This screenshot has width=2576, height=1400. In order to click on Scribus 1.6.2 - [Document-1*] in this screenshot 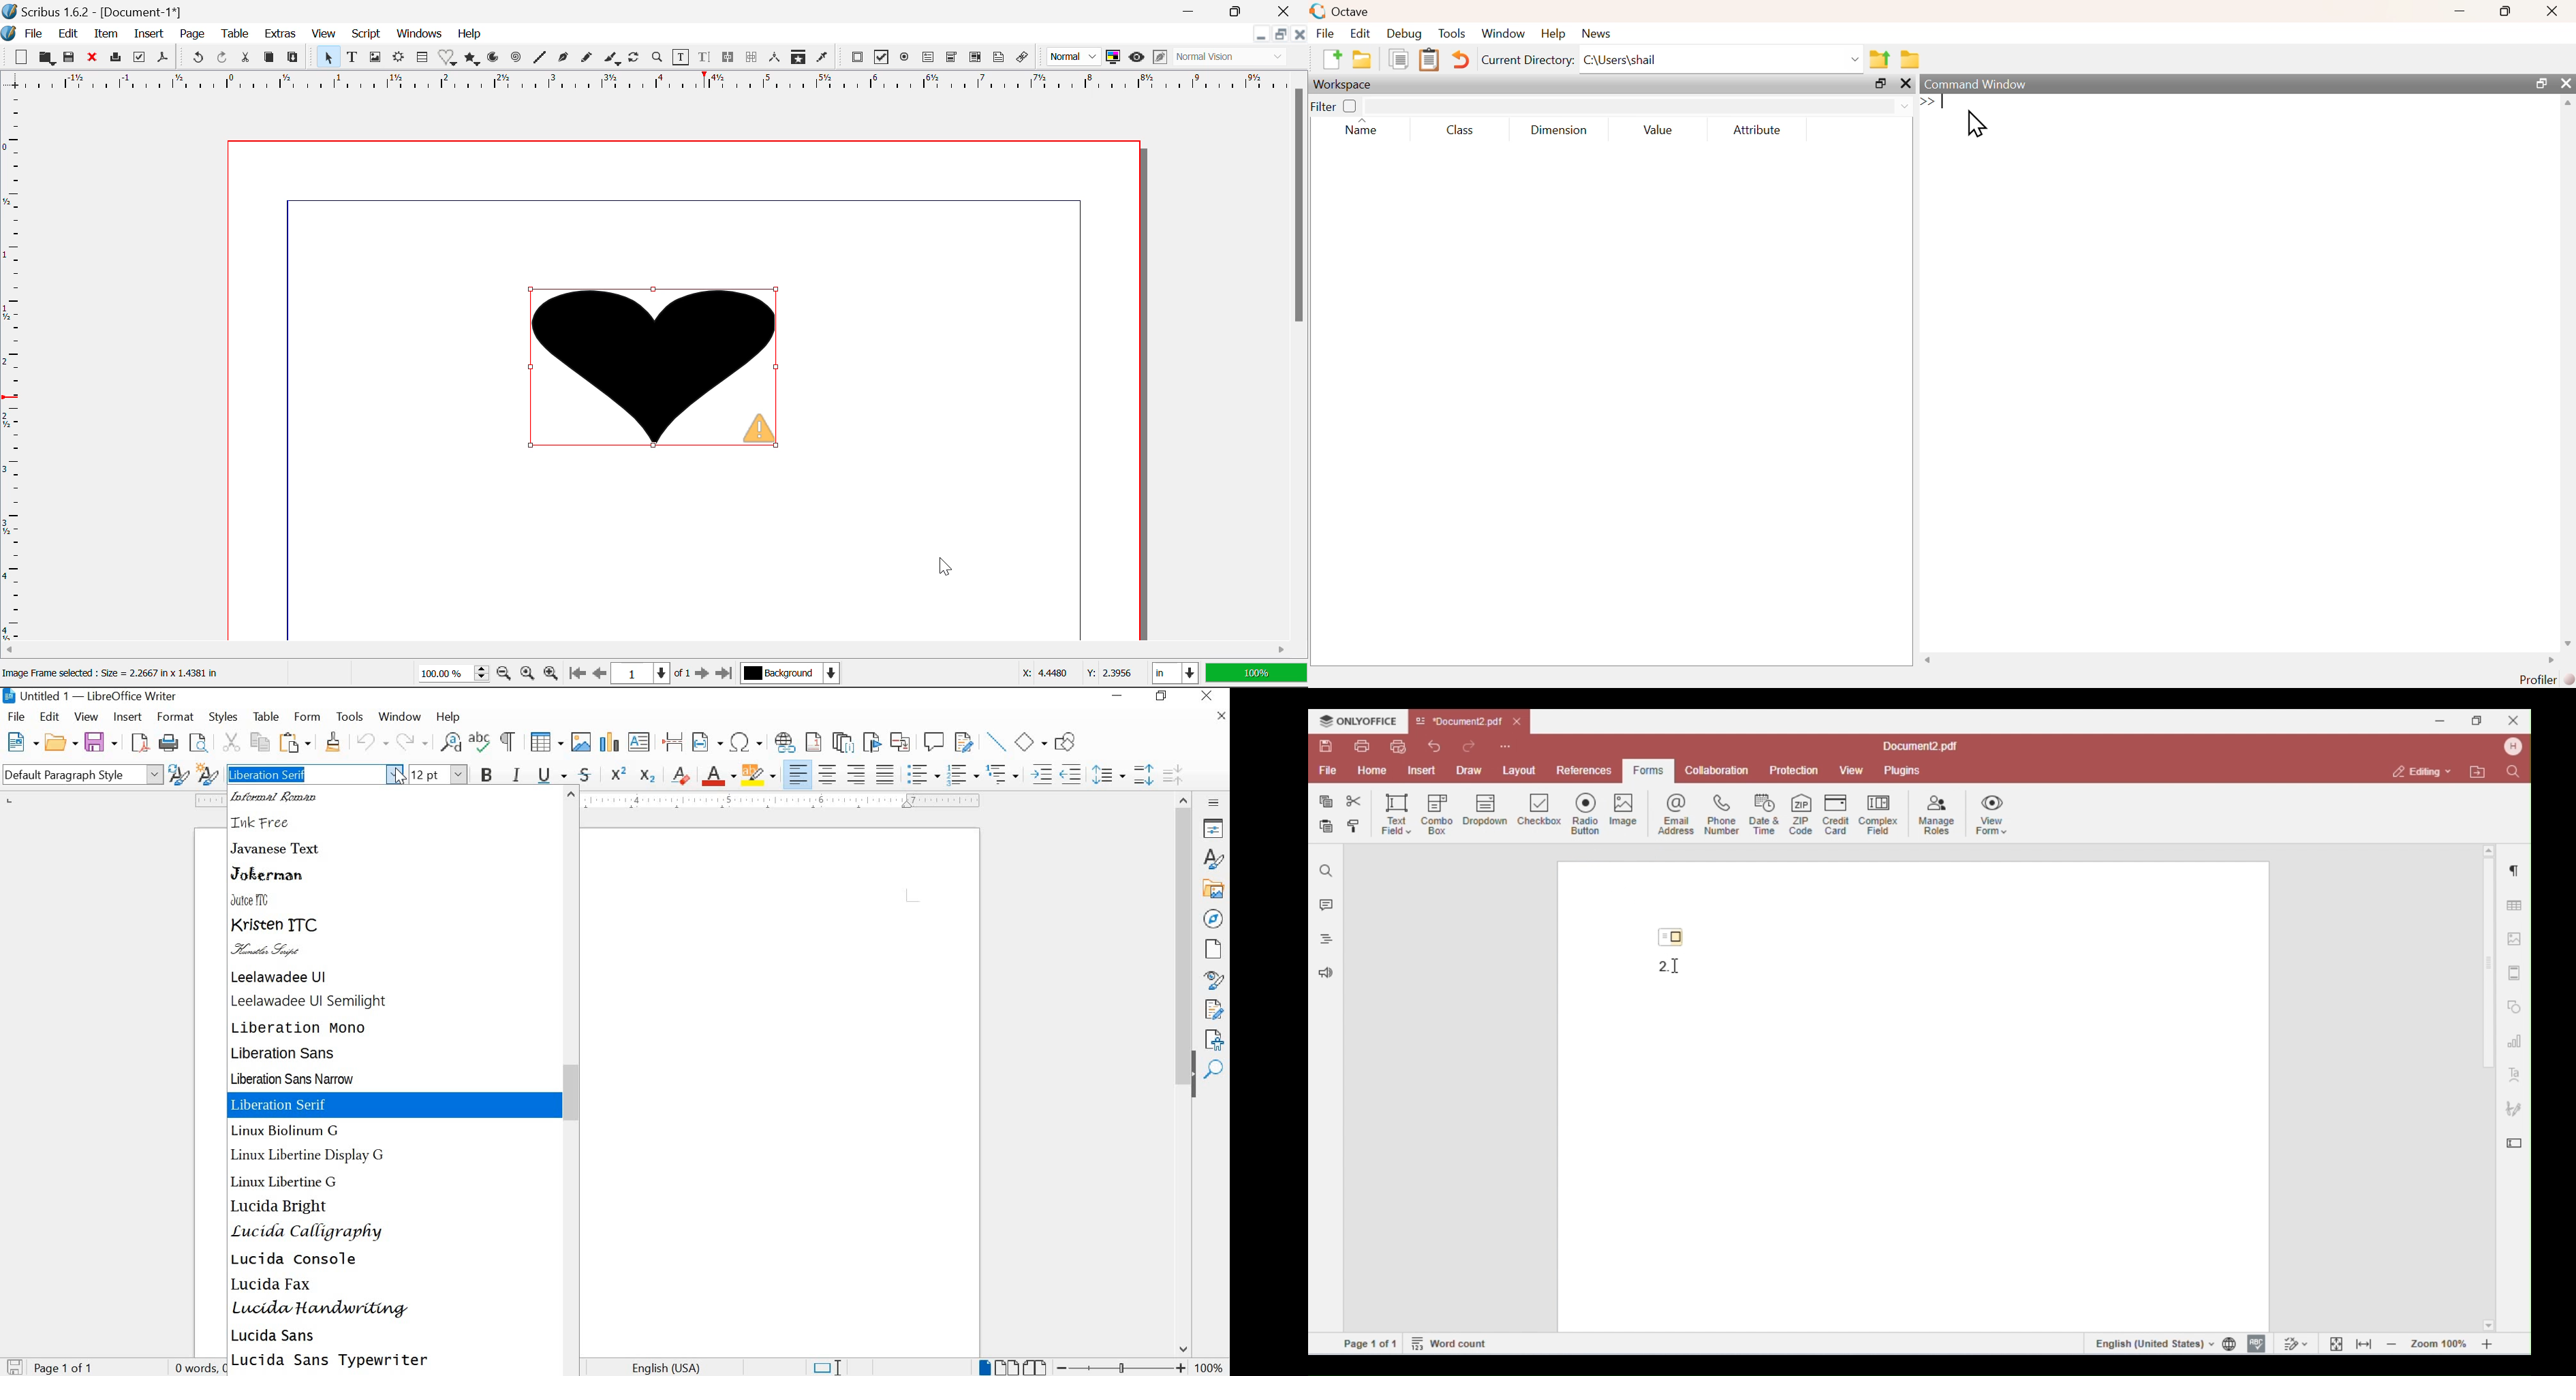, I will do `click(101, 13)`.